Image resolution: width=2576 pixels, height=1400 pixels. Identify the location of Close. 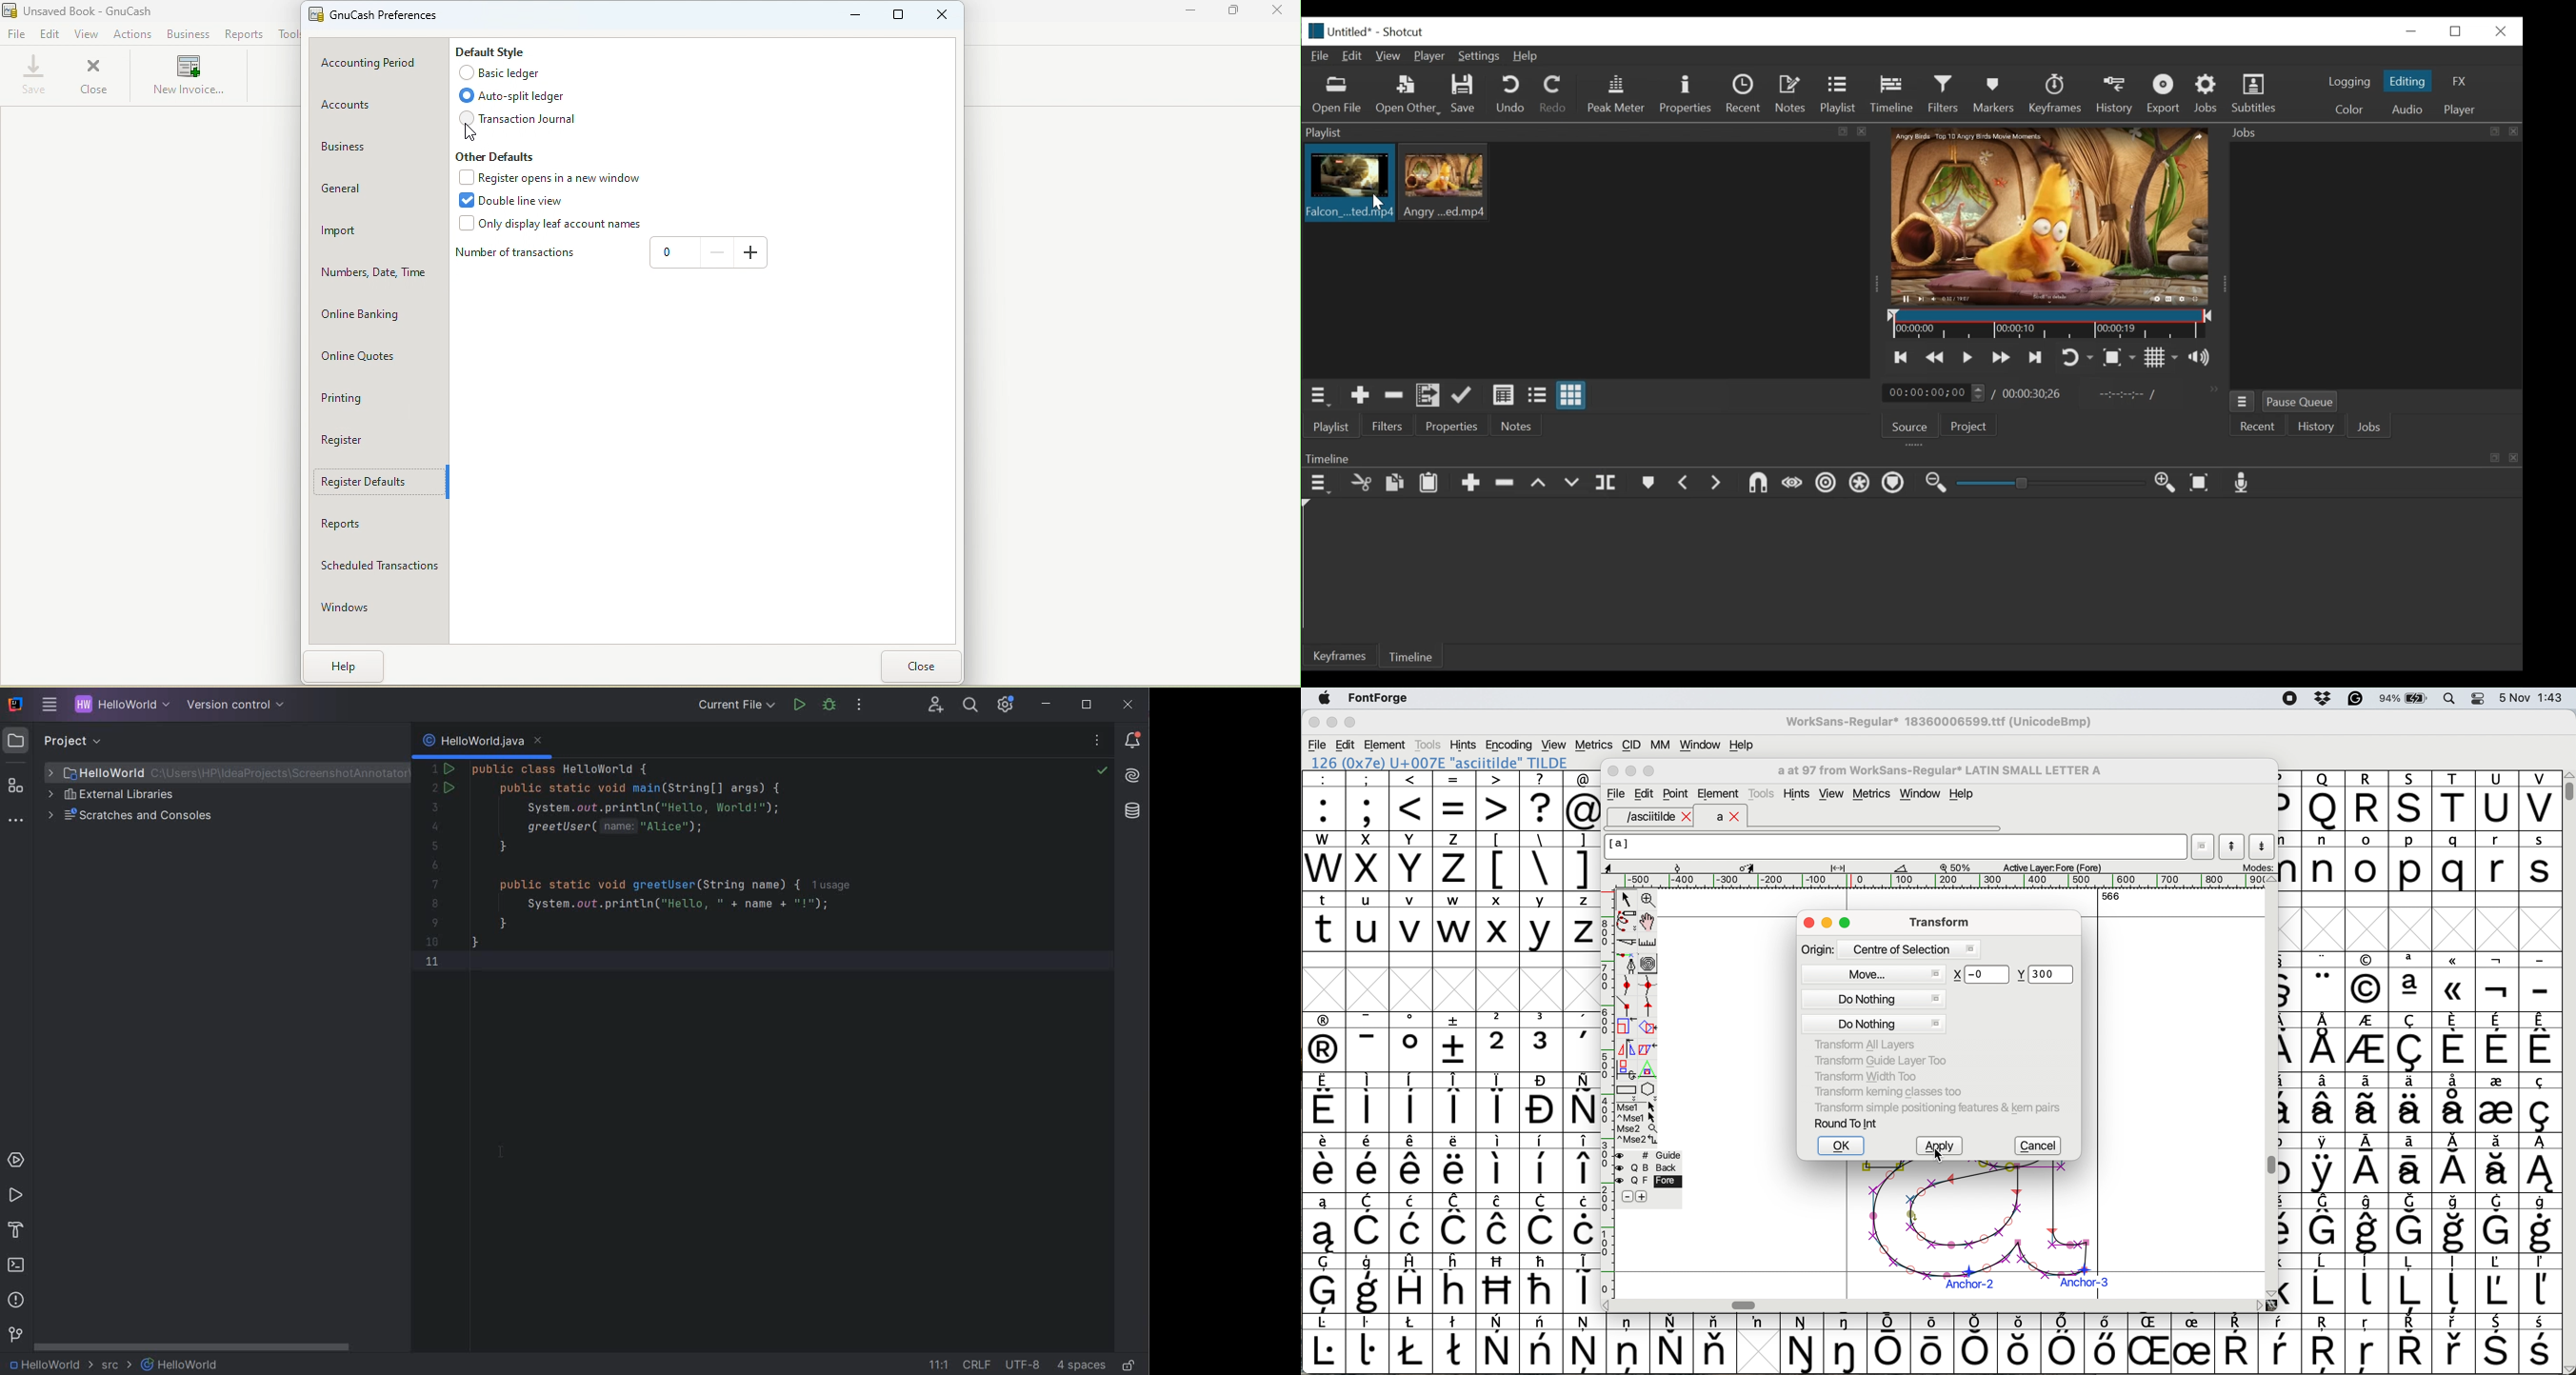
(938, 16).